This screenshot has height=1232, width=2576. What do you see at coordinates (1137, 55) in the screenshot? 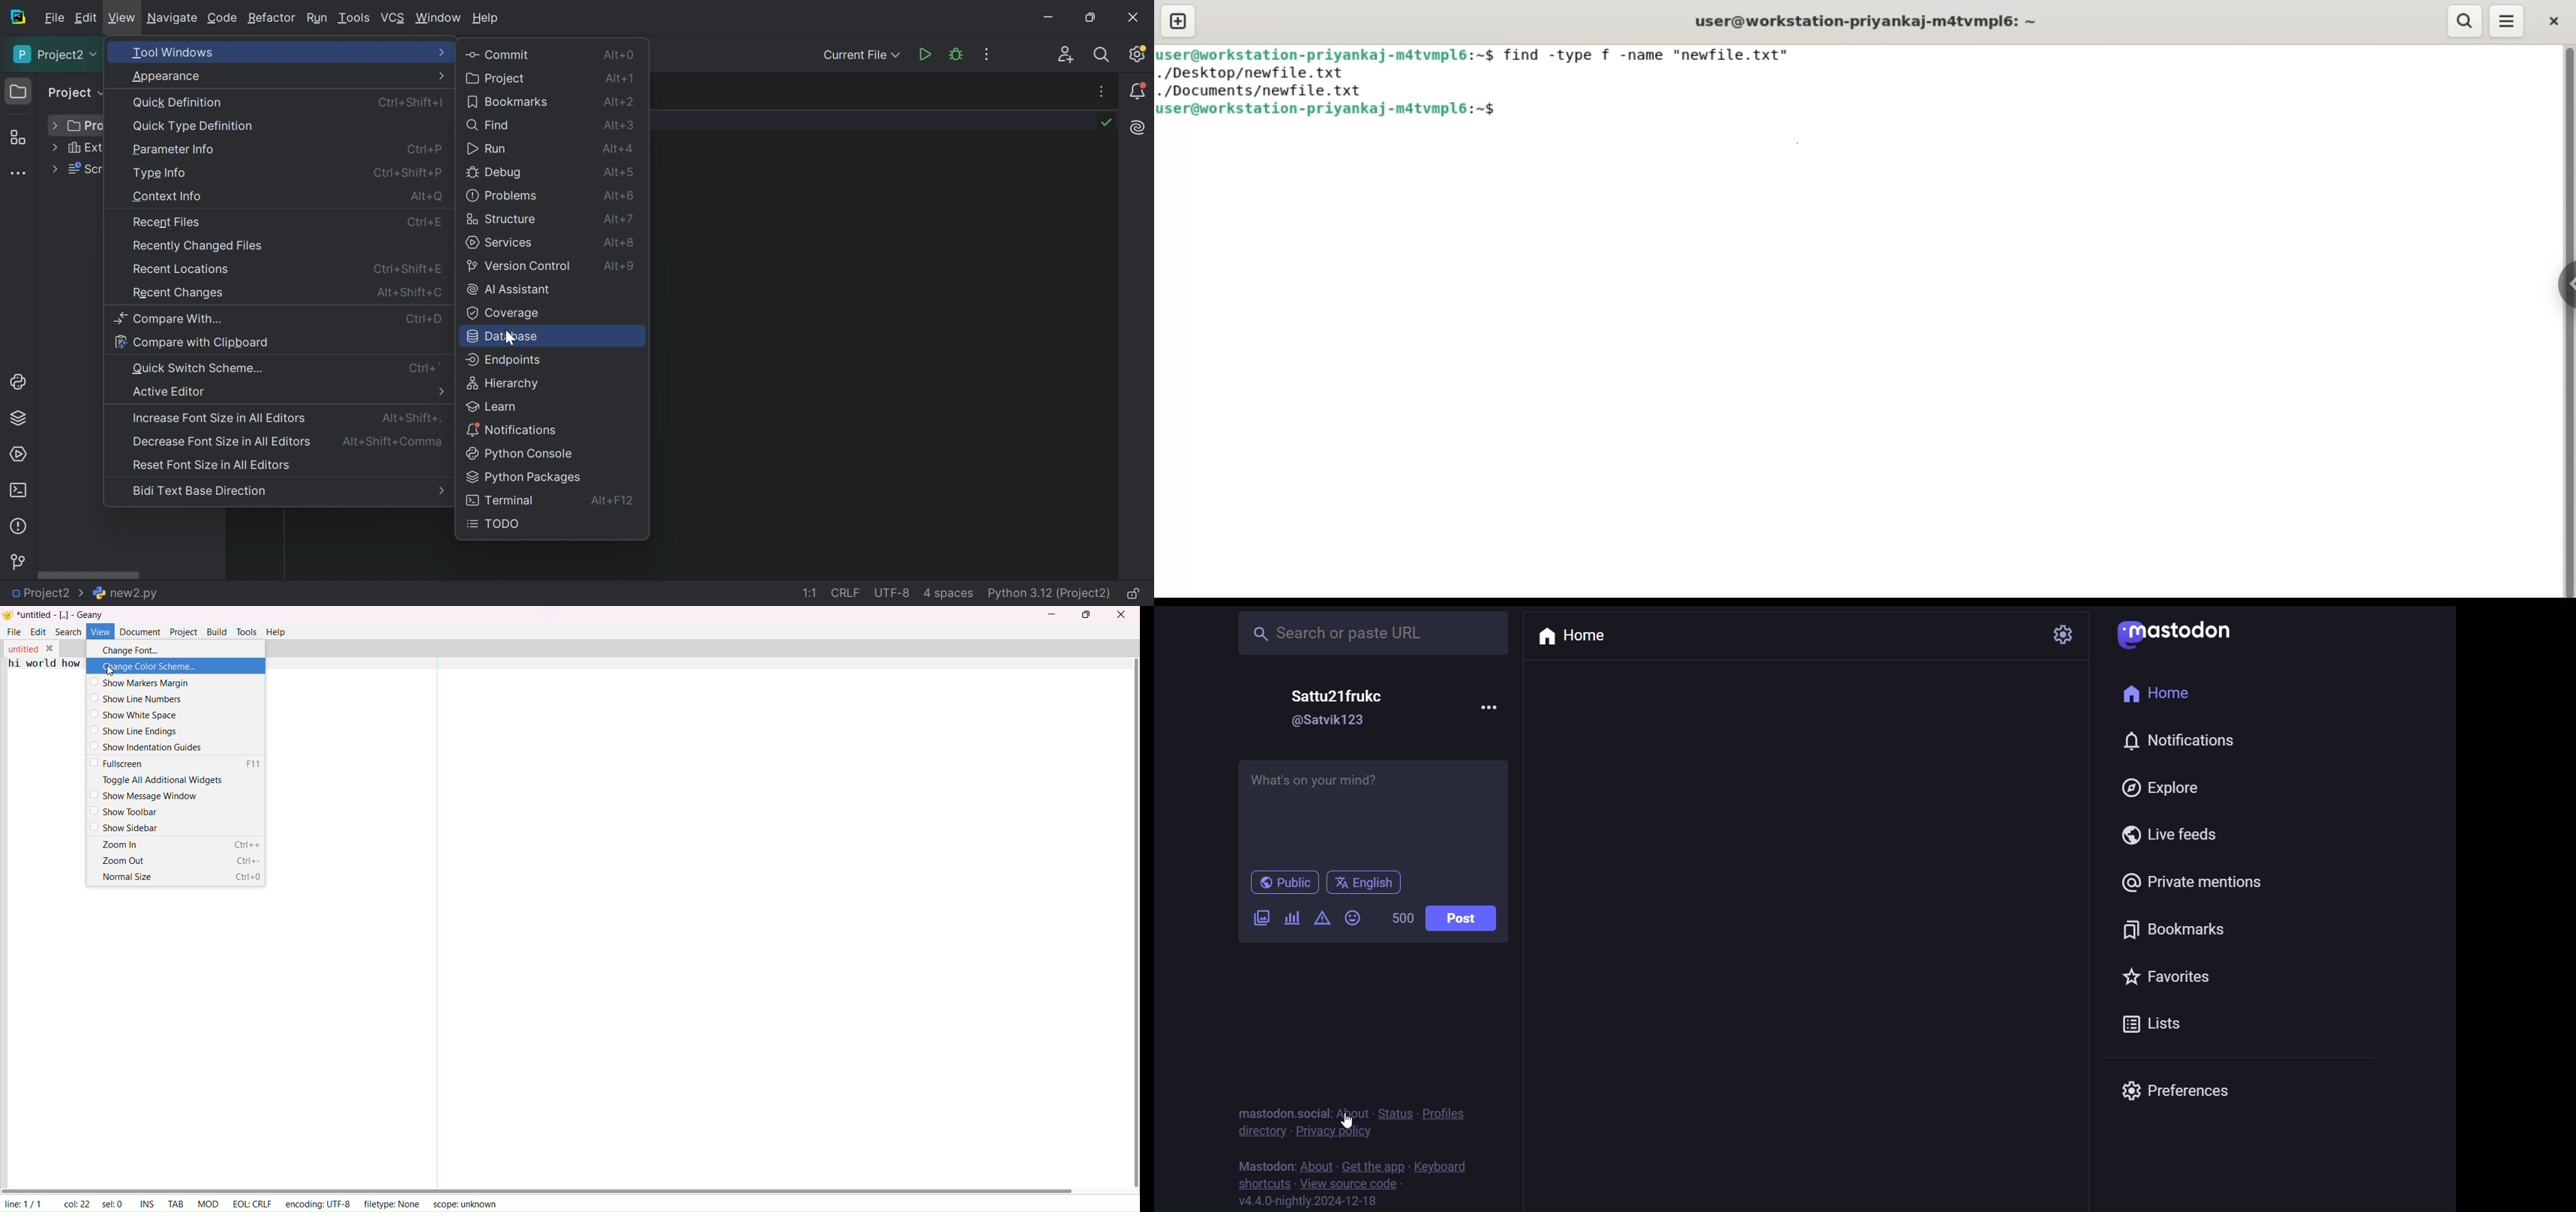
I see `Updates available. IDE and Project Settings` at bounding box center [1137, 55].